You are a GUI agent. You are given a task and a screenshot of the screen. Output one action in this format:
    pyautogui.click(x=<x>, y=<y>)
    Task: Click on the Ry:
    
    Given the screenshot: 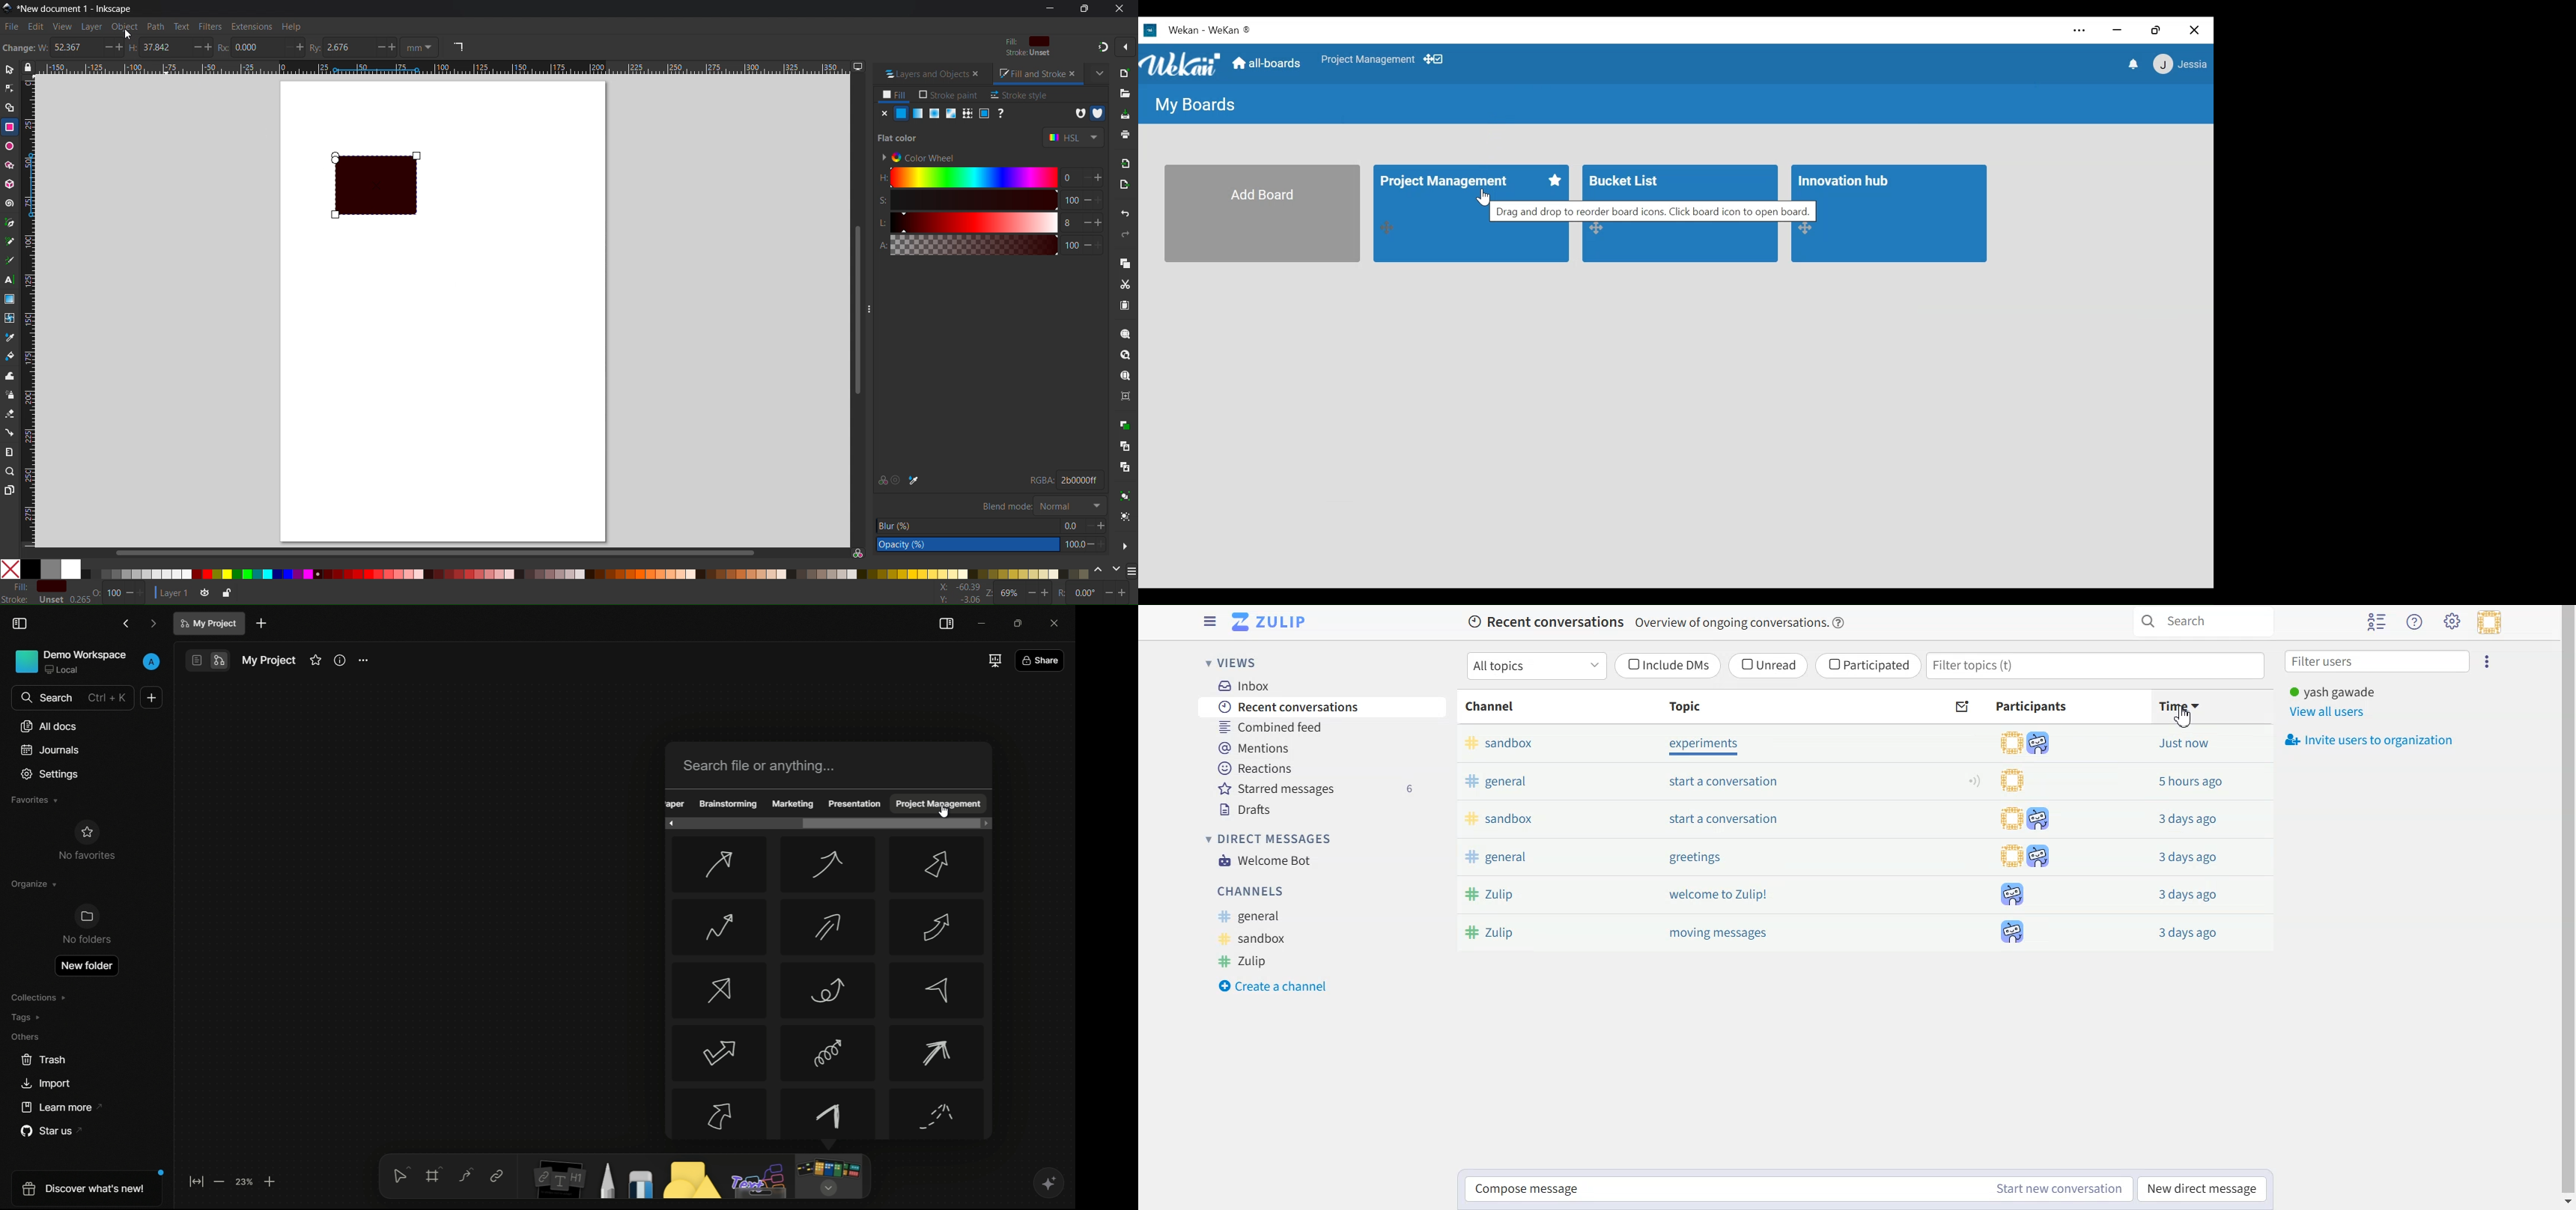 What is the action you would take?
    pyautogui.click(x=317, y=47)
    